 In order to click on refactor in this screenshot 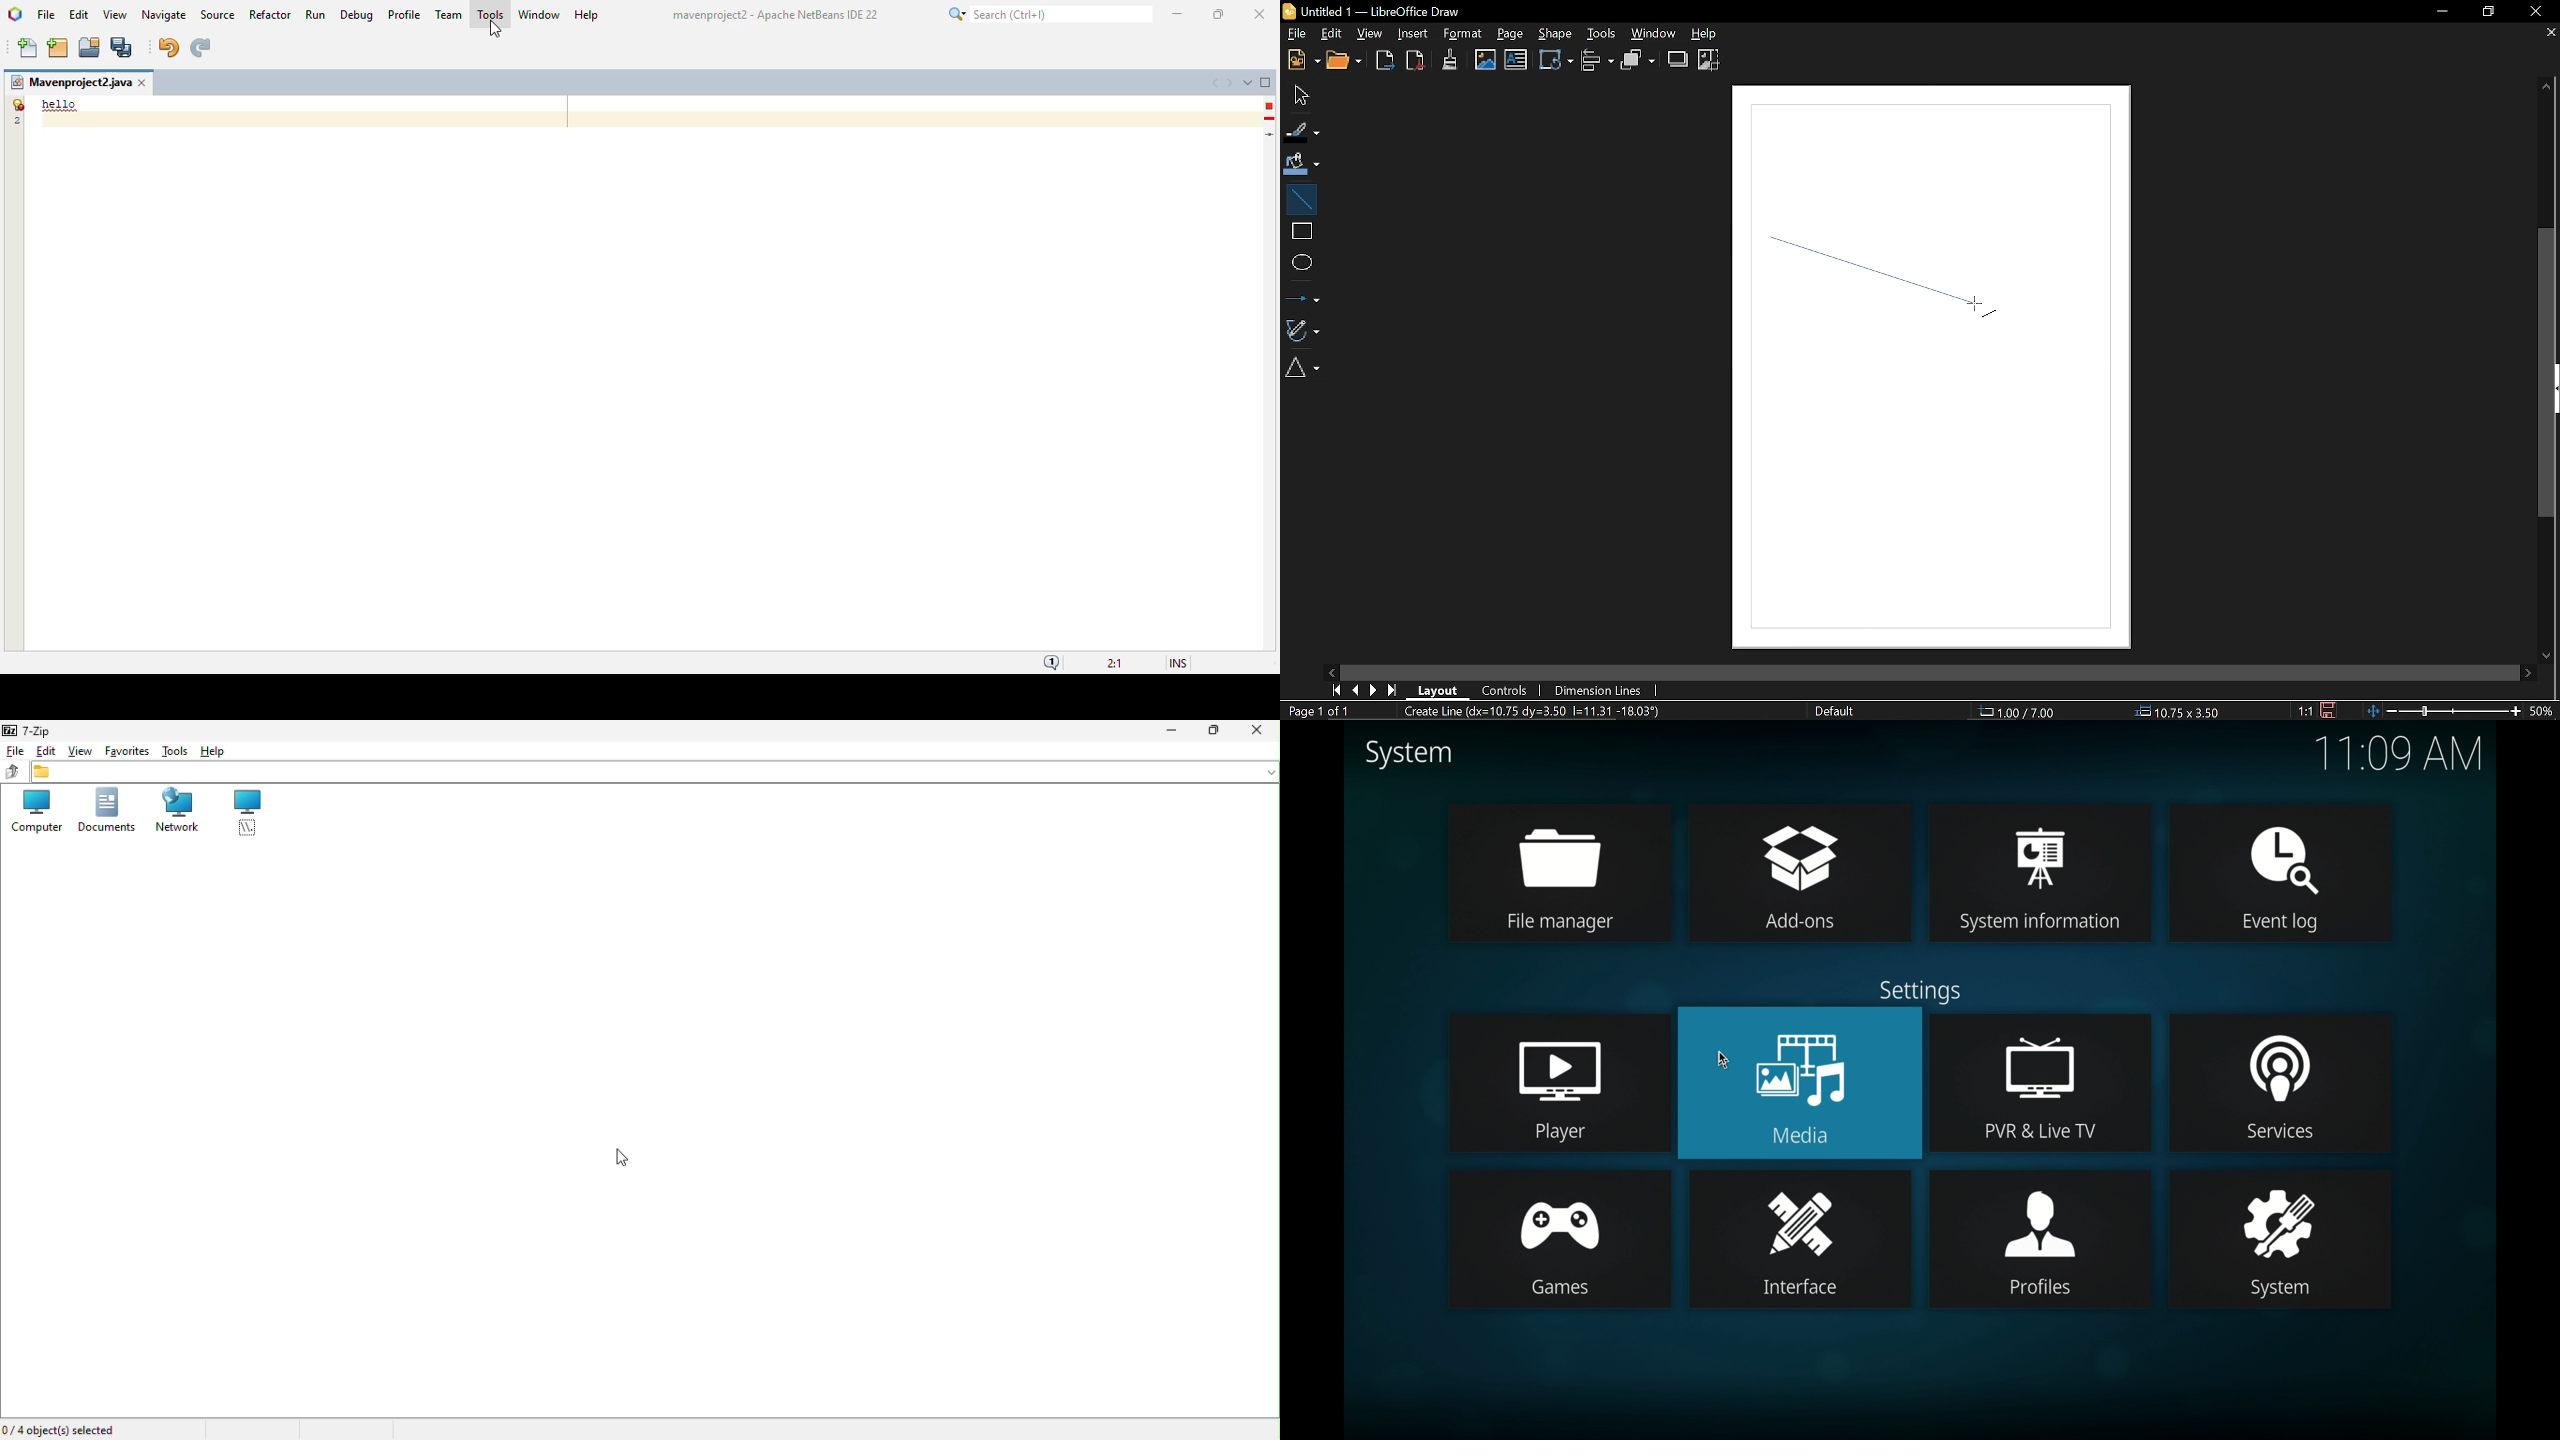, I will do `click(271, 14)`.